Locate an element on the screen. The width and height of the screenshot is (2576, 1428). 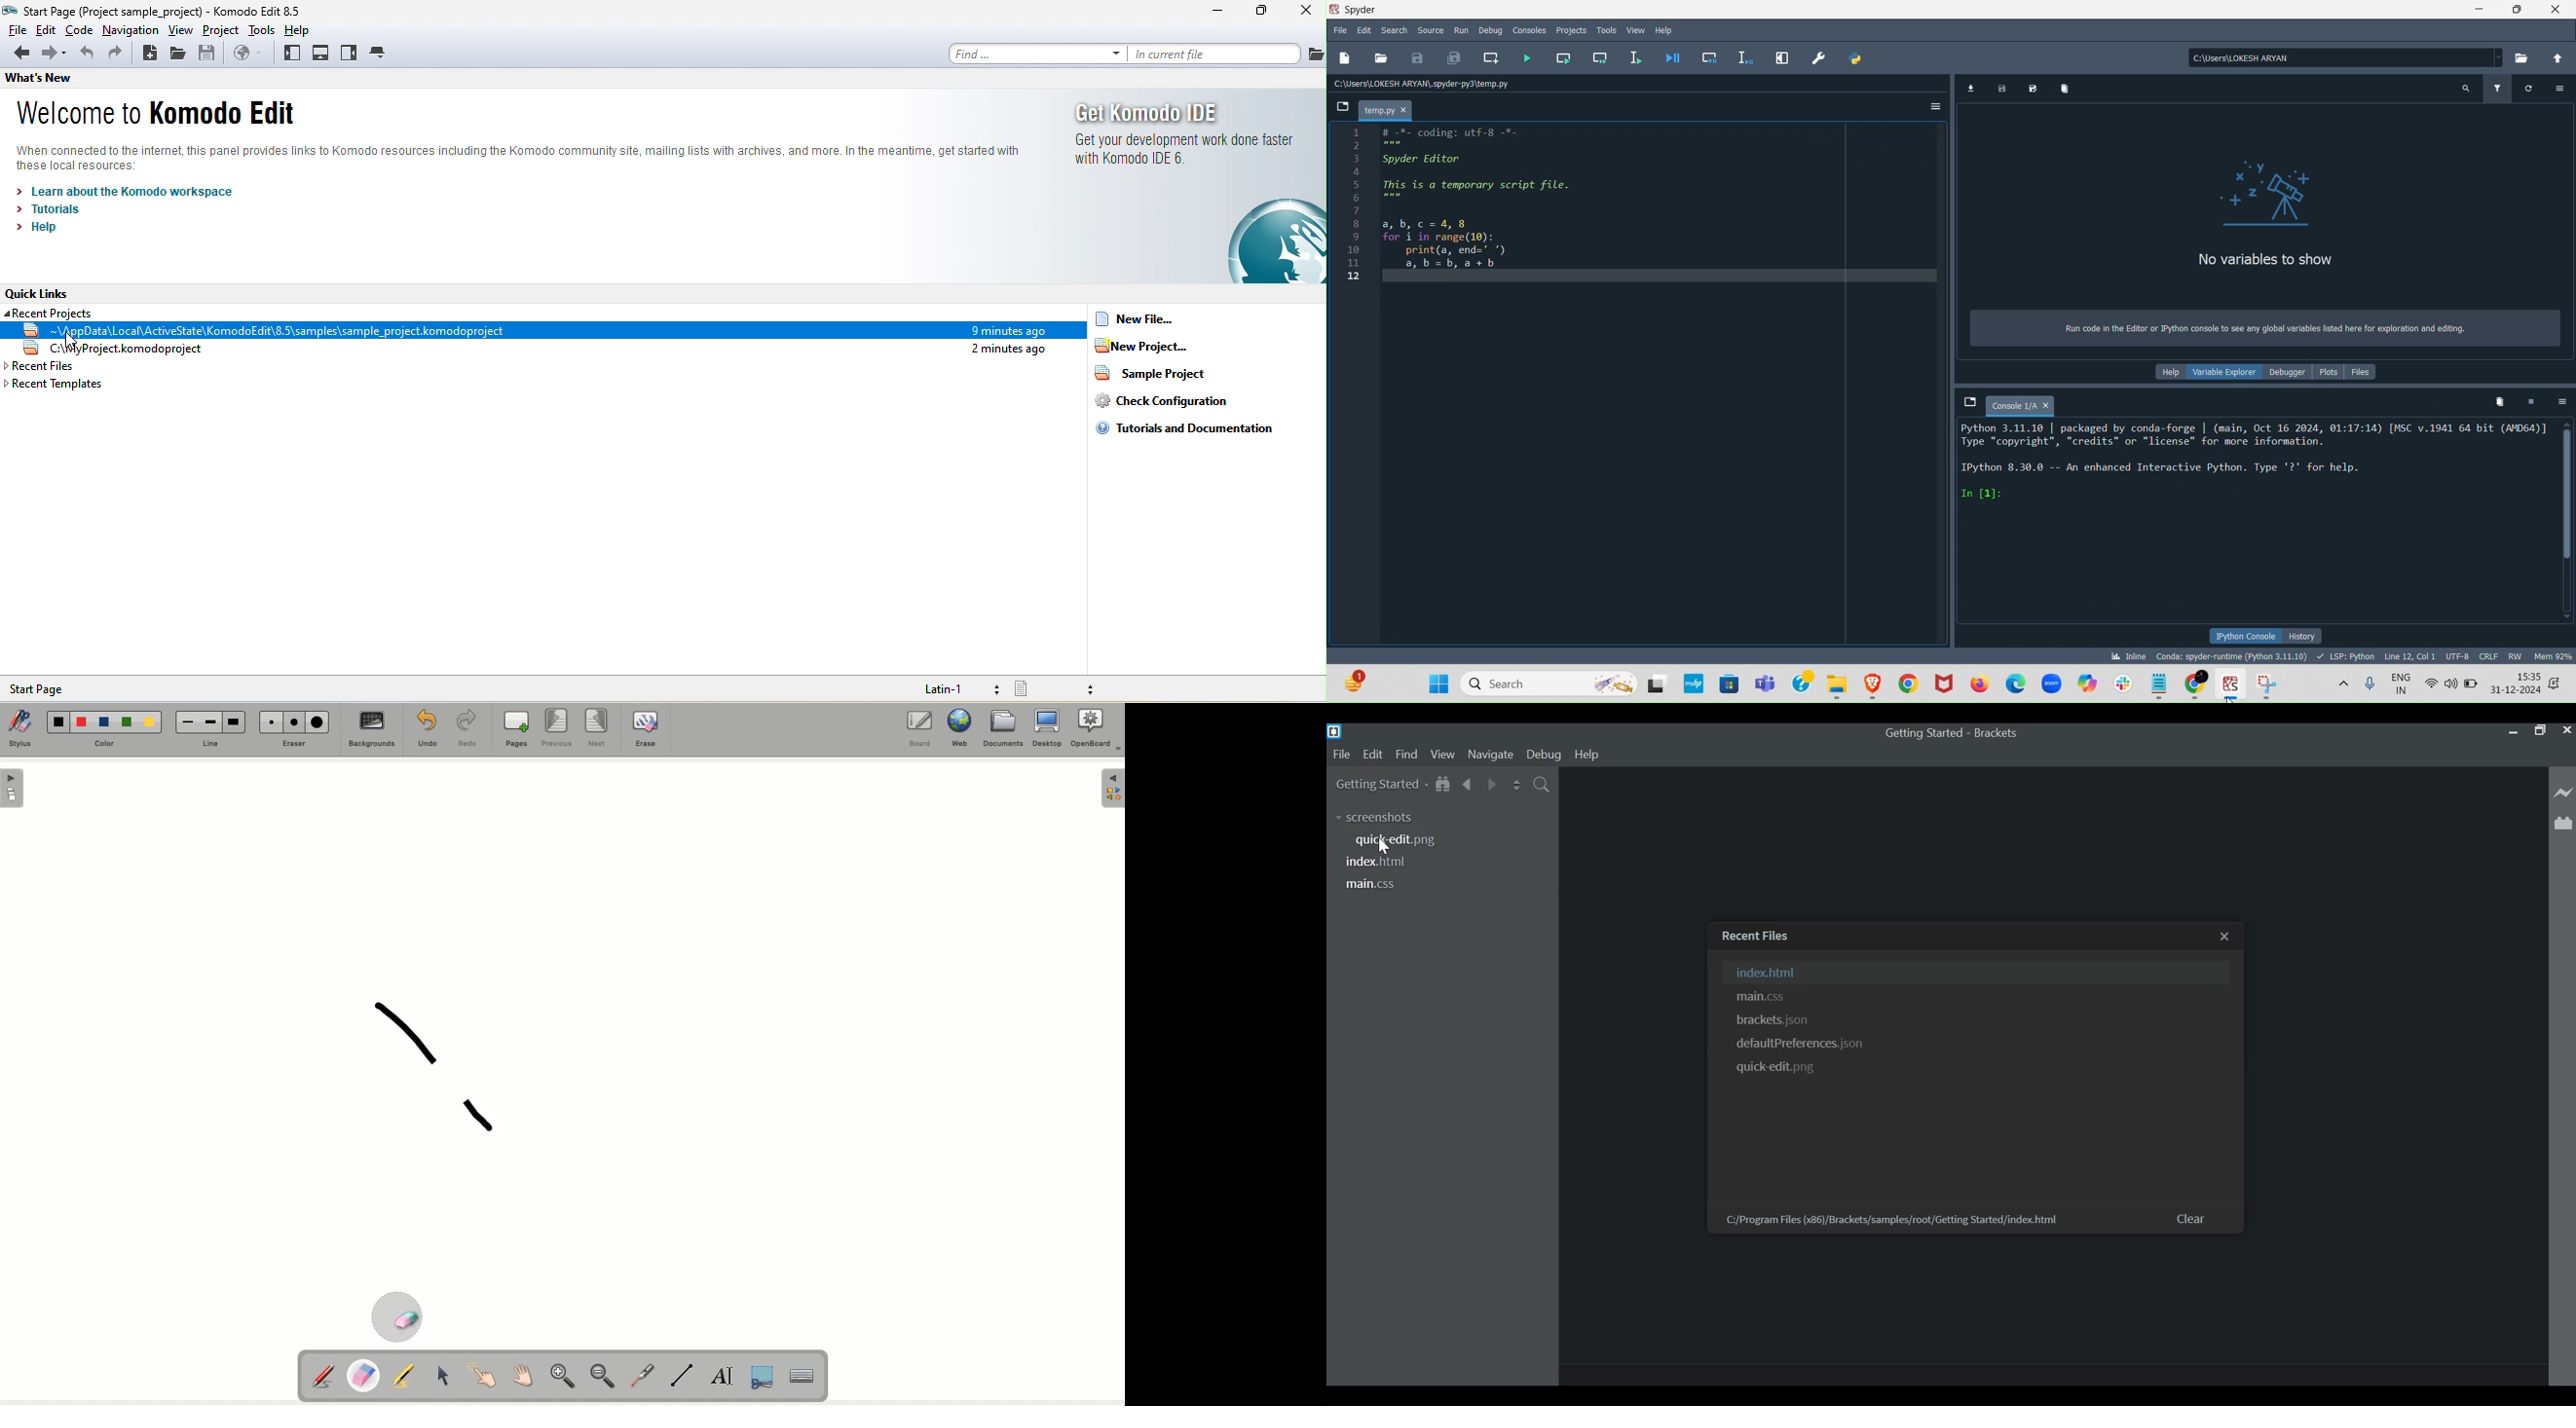
Run current cell (Ctrl + Return) is located at coordinates (1565, 56).